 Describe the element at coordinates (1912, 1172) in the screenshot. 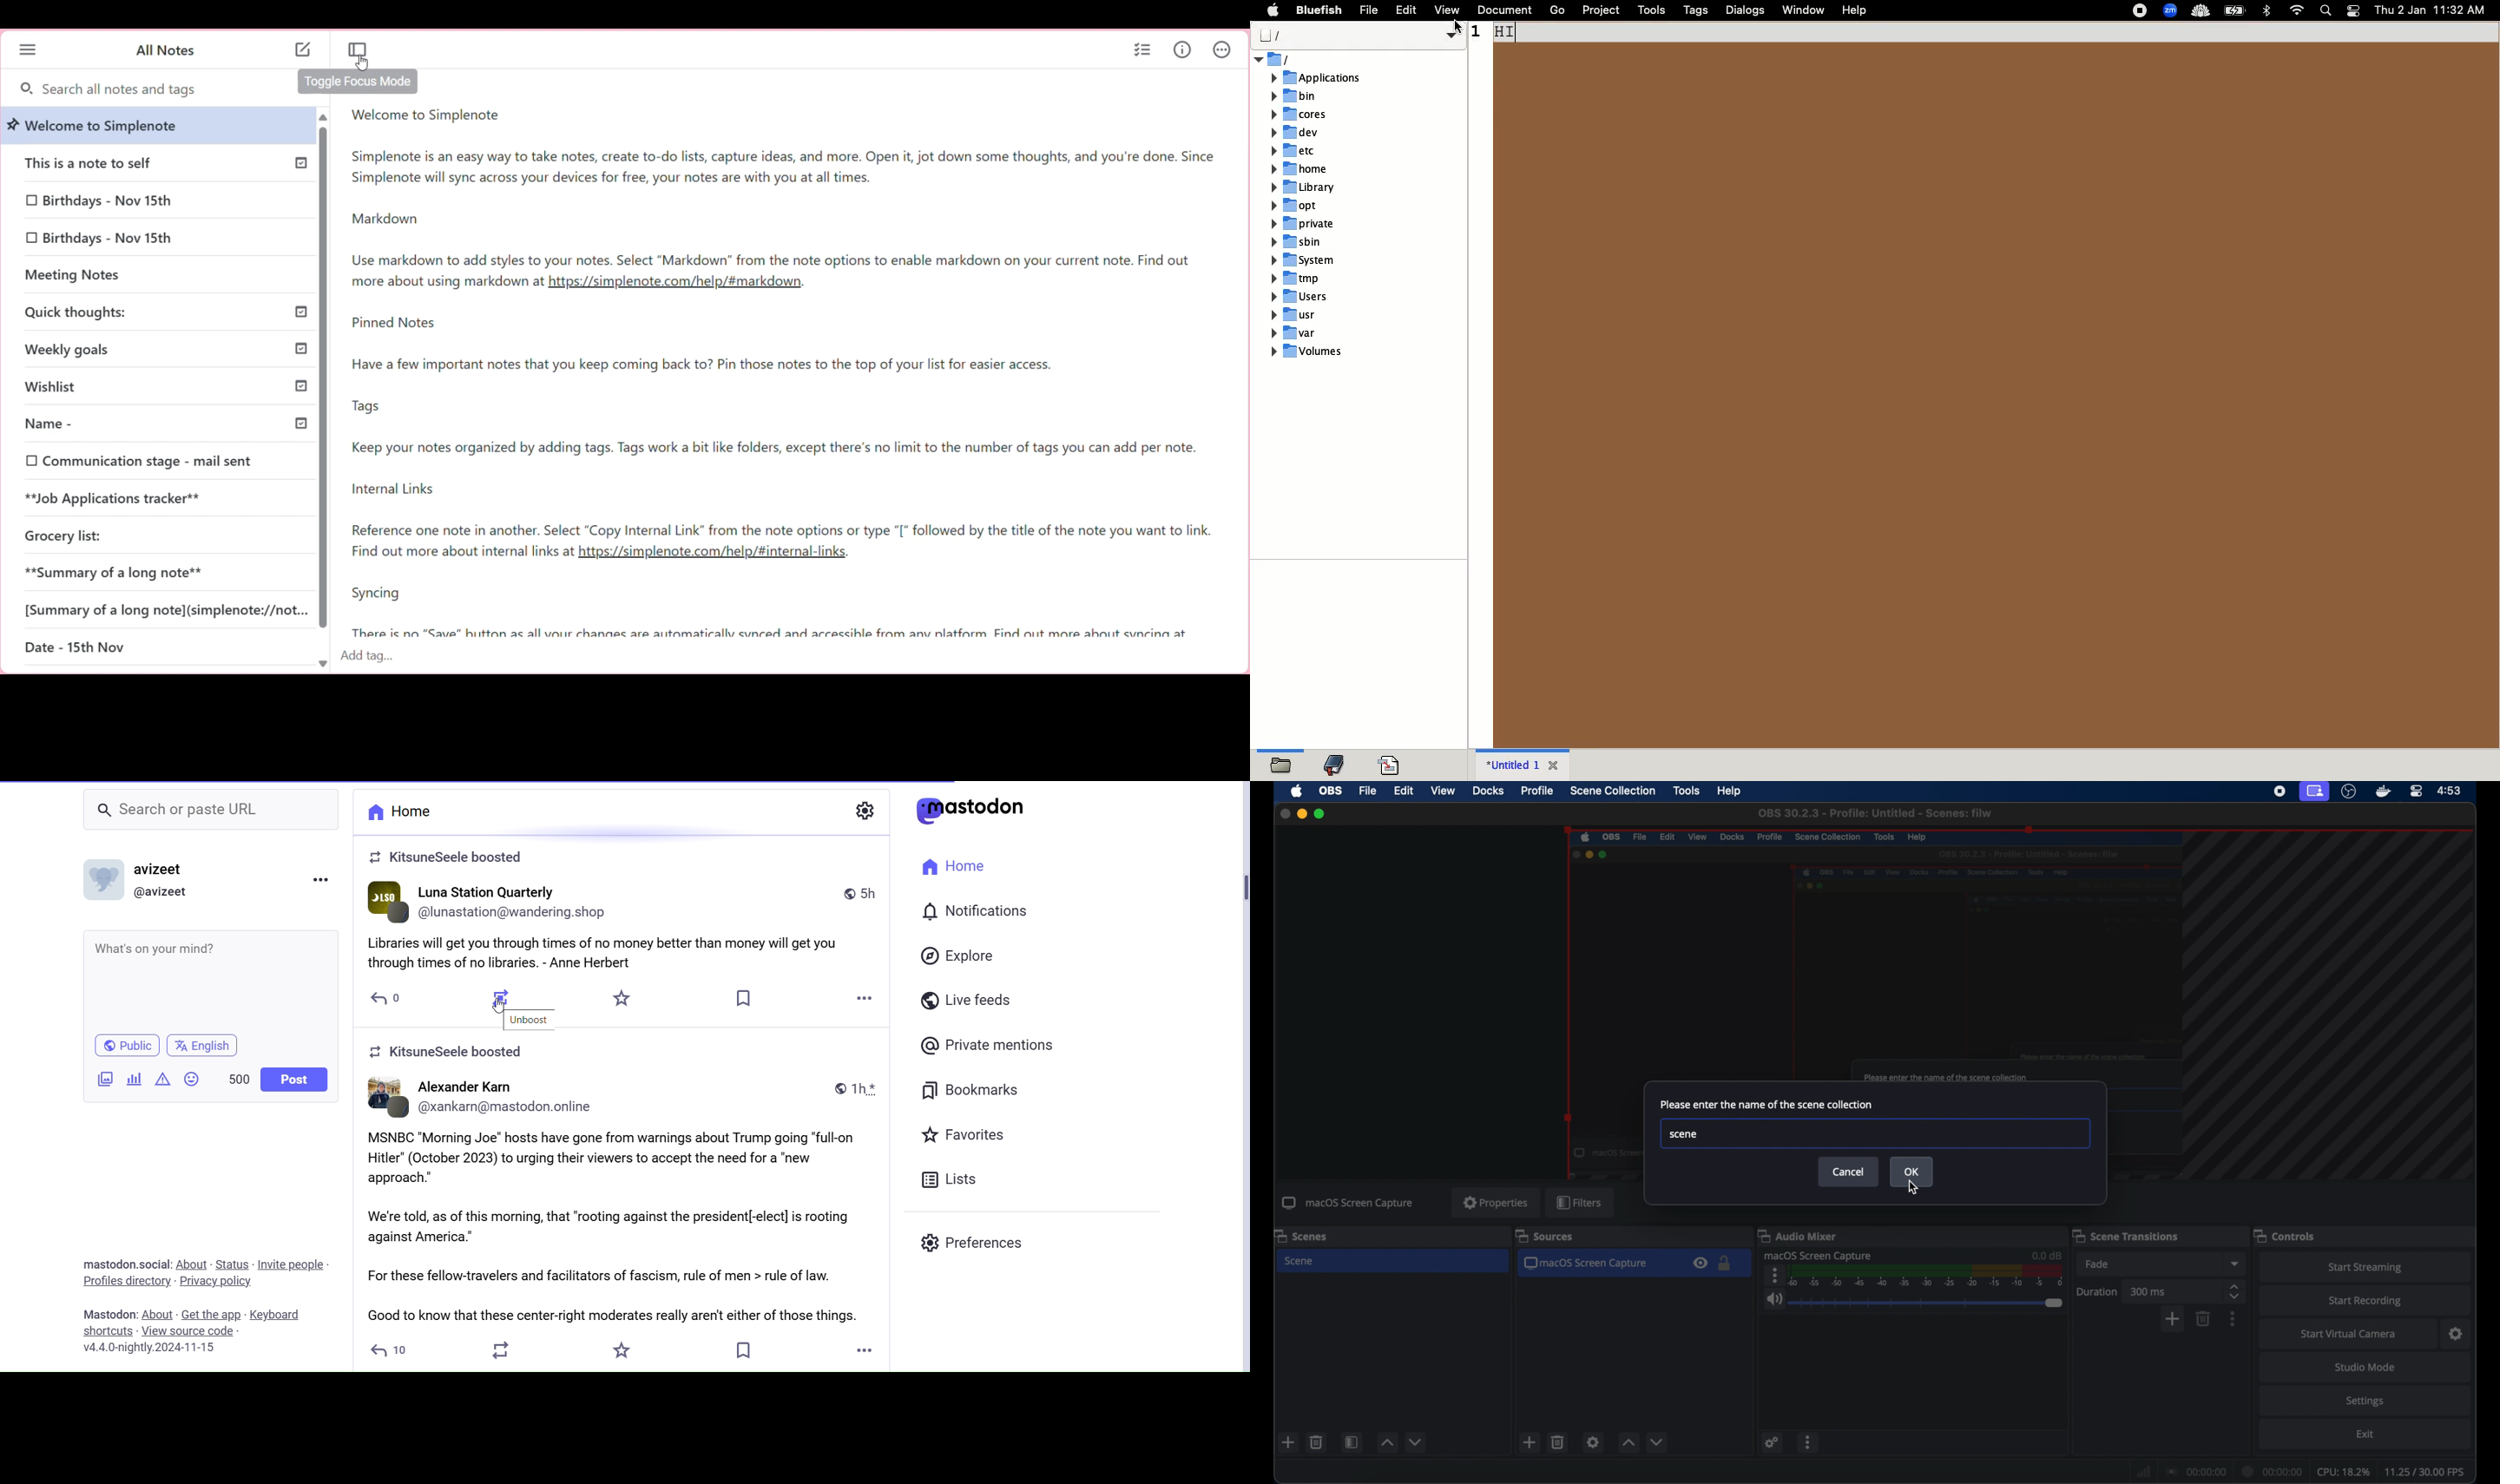

I see `ok` at that location.